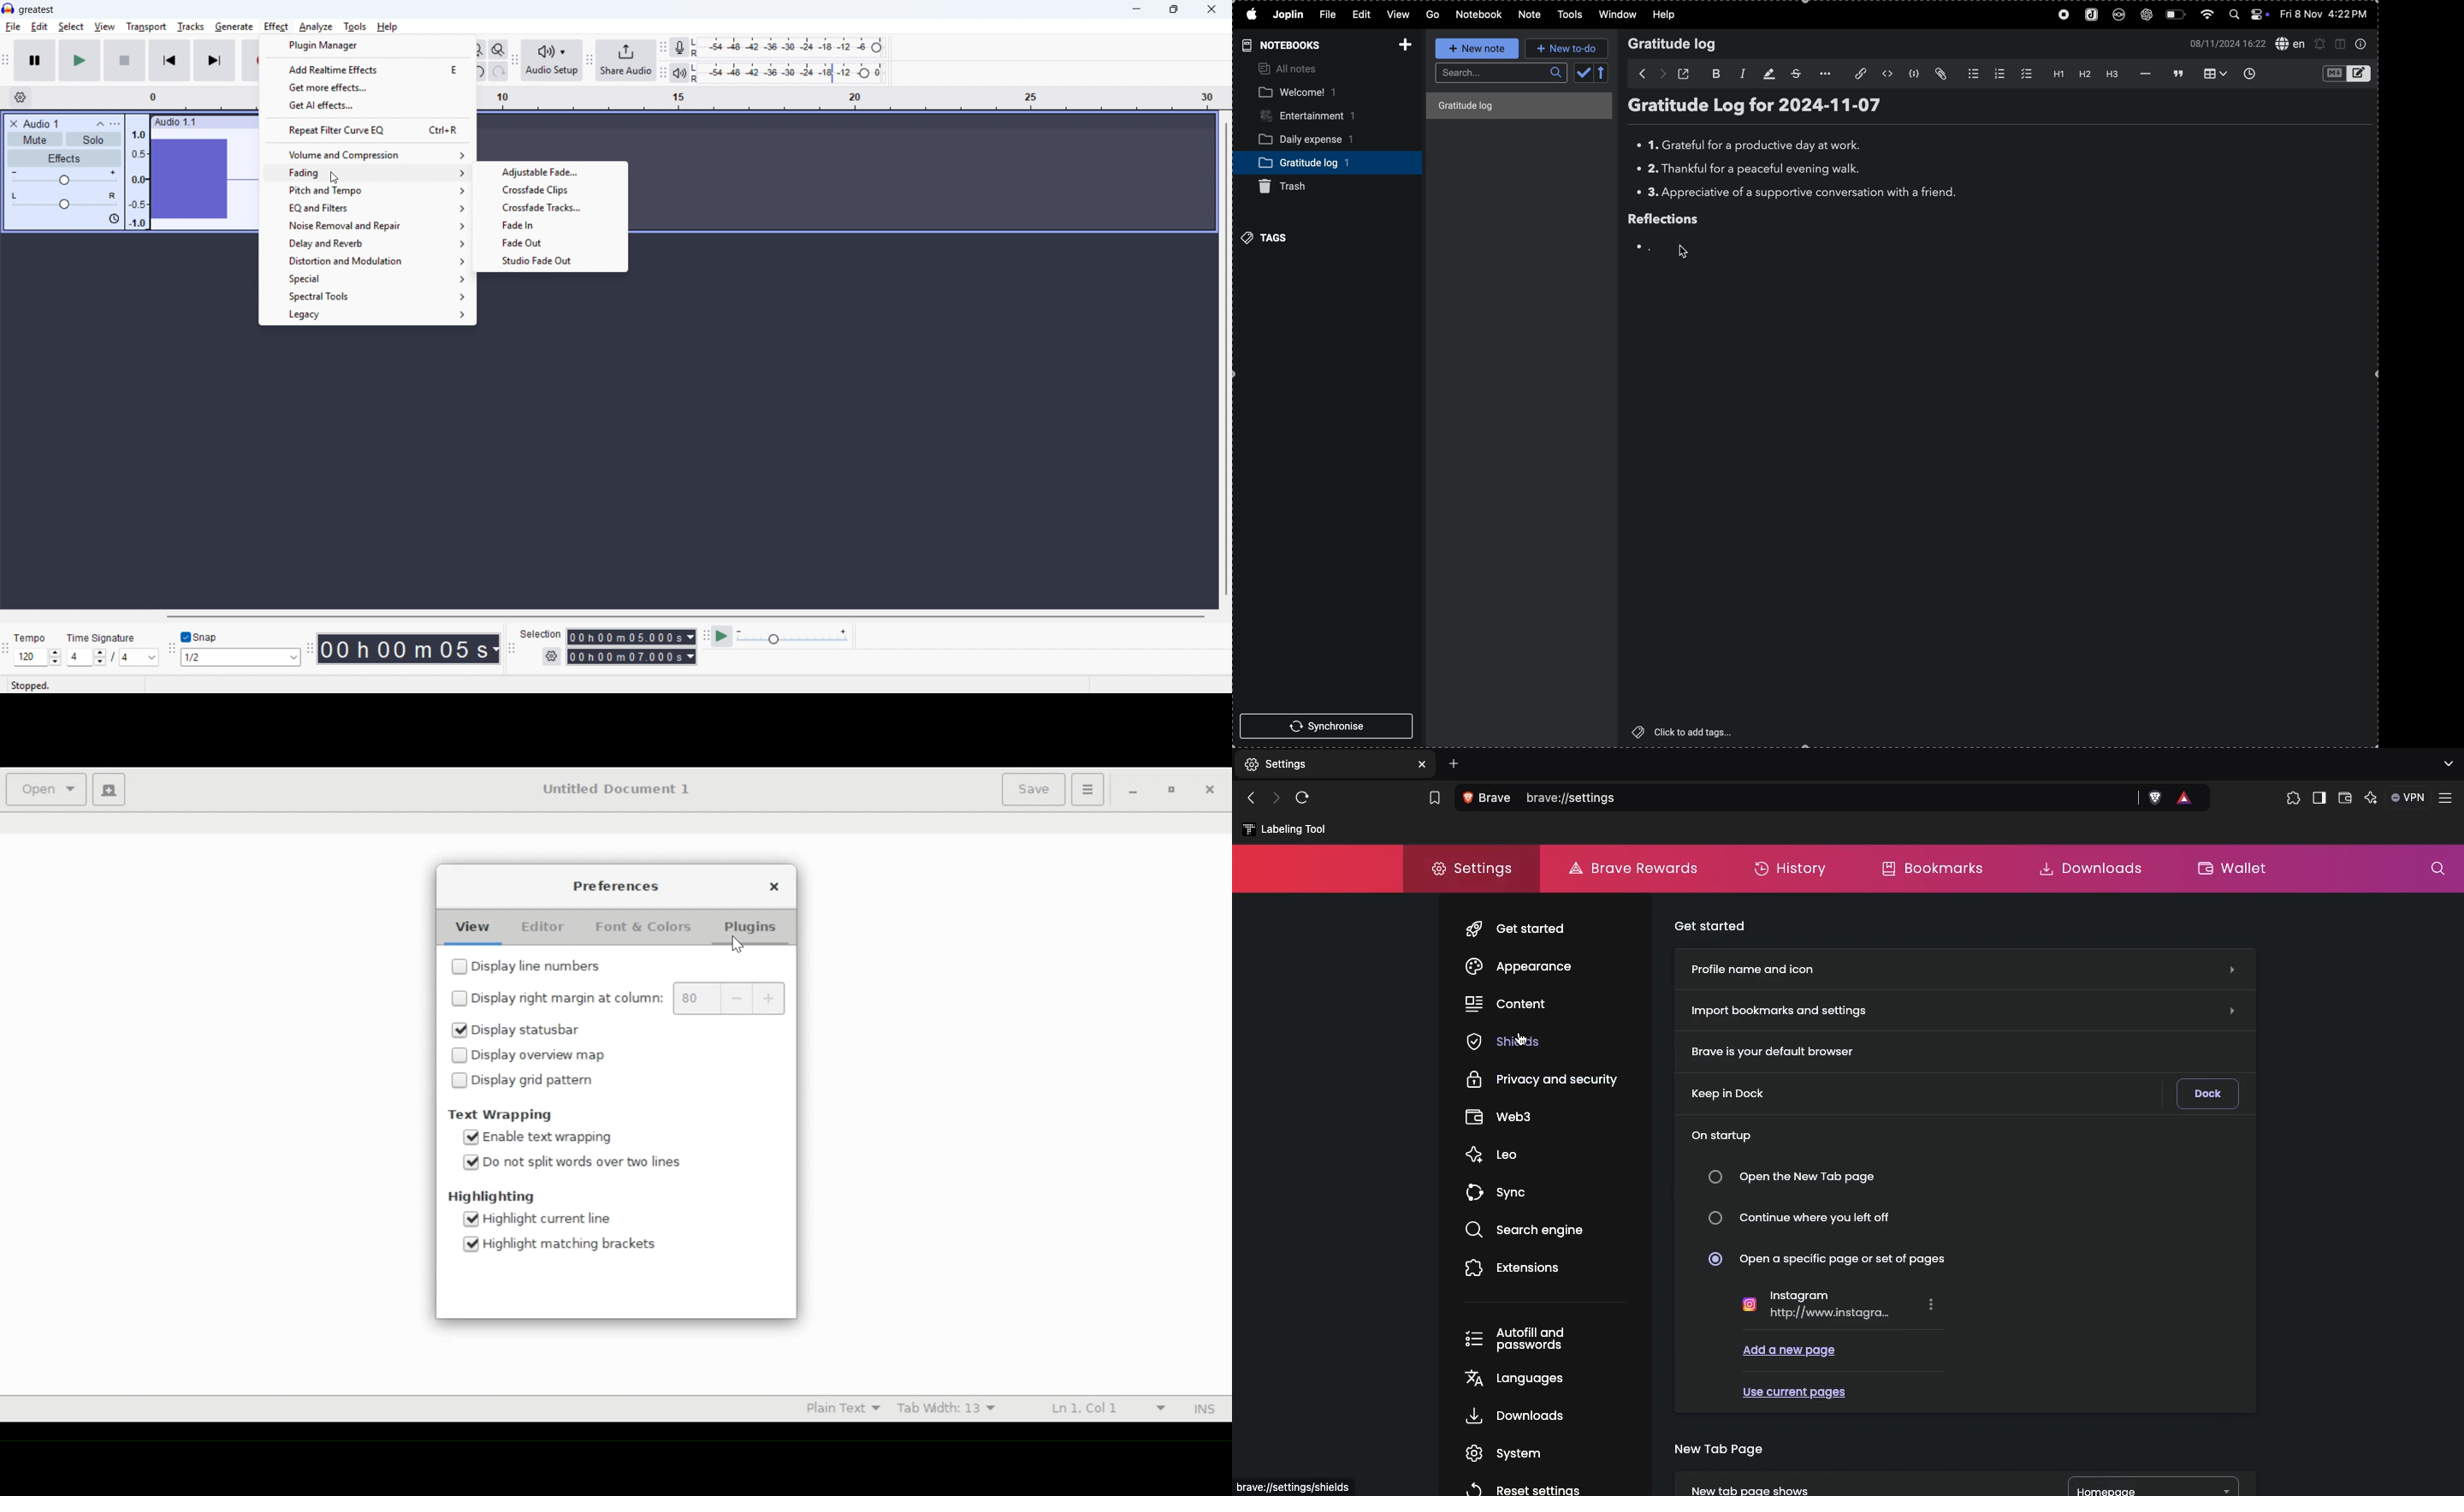 The width and height of the screenshot is (2464, 1512). I want to click on new note, so click(1476, 48).